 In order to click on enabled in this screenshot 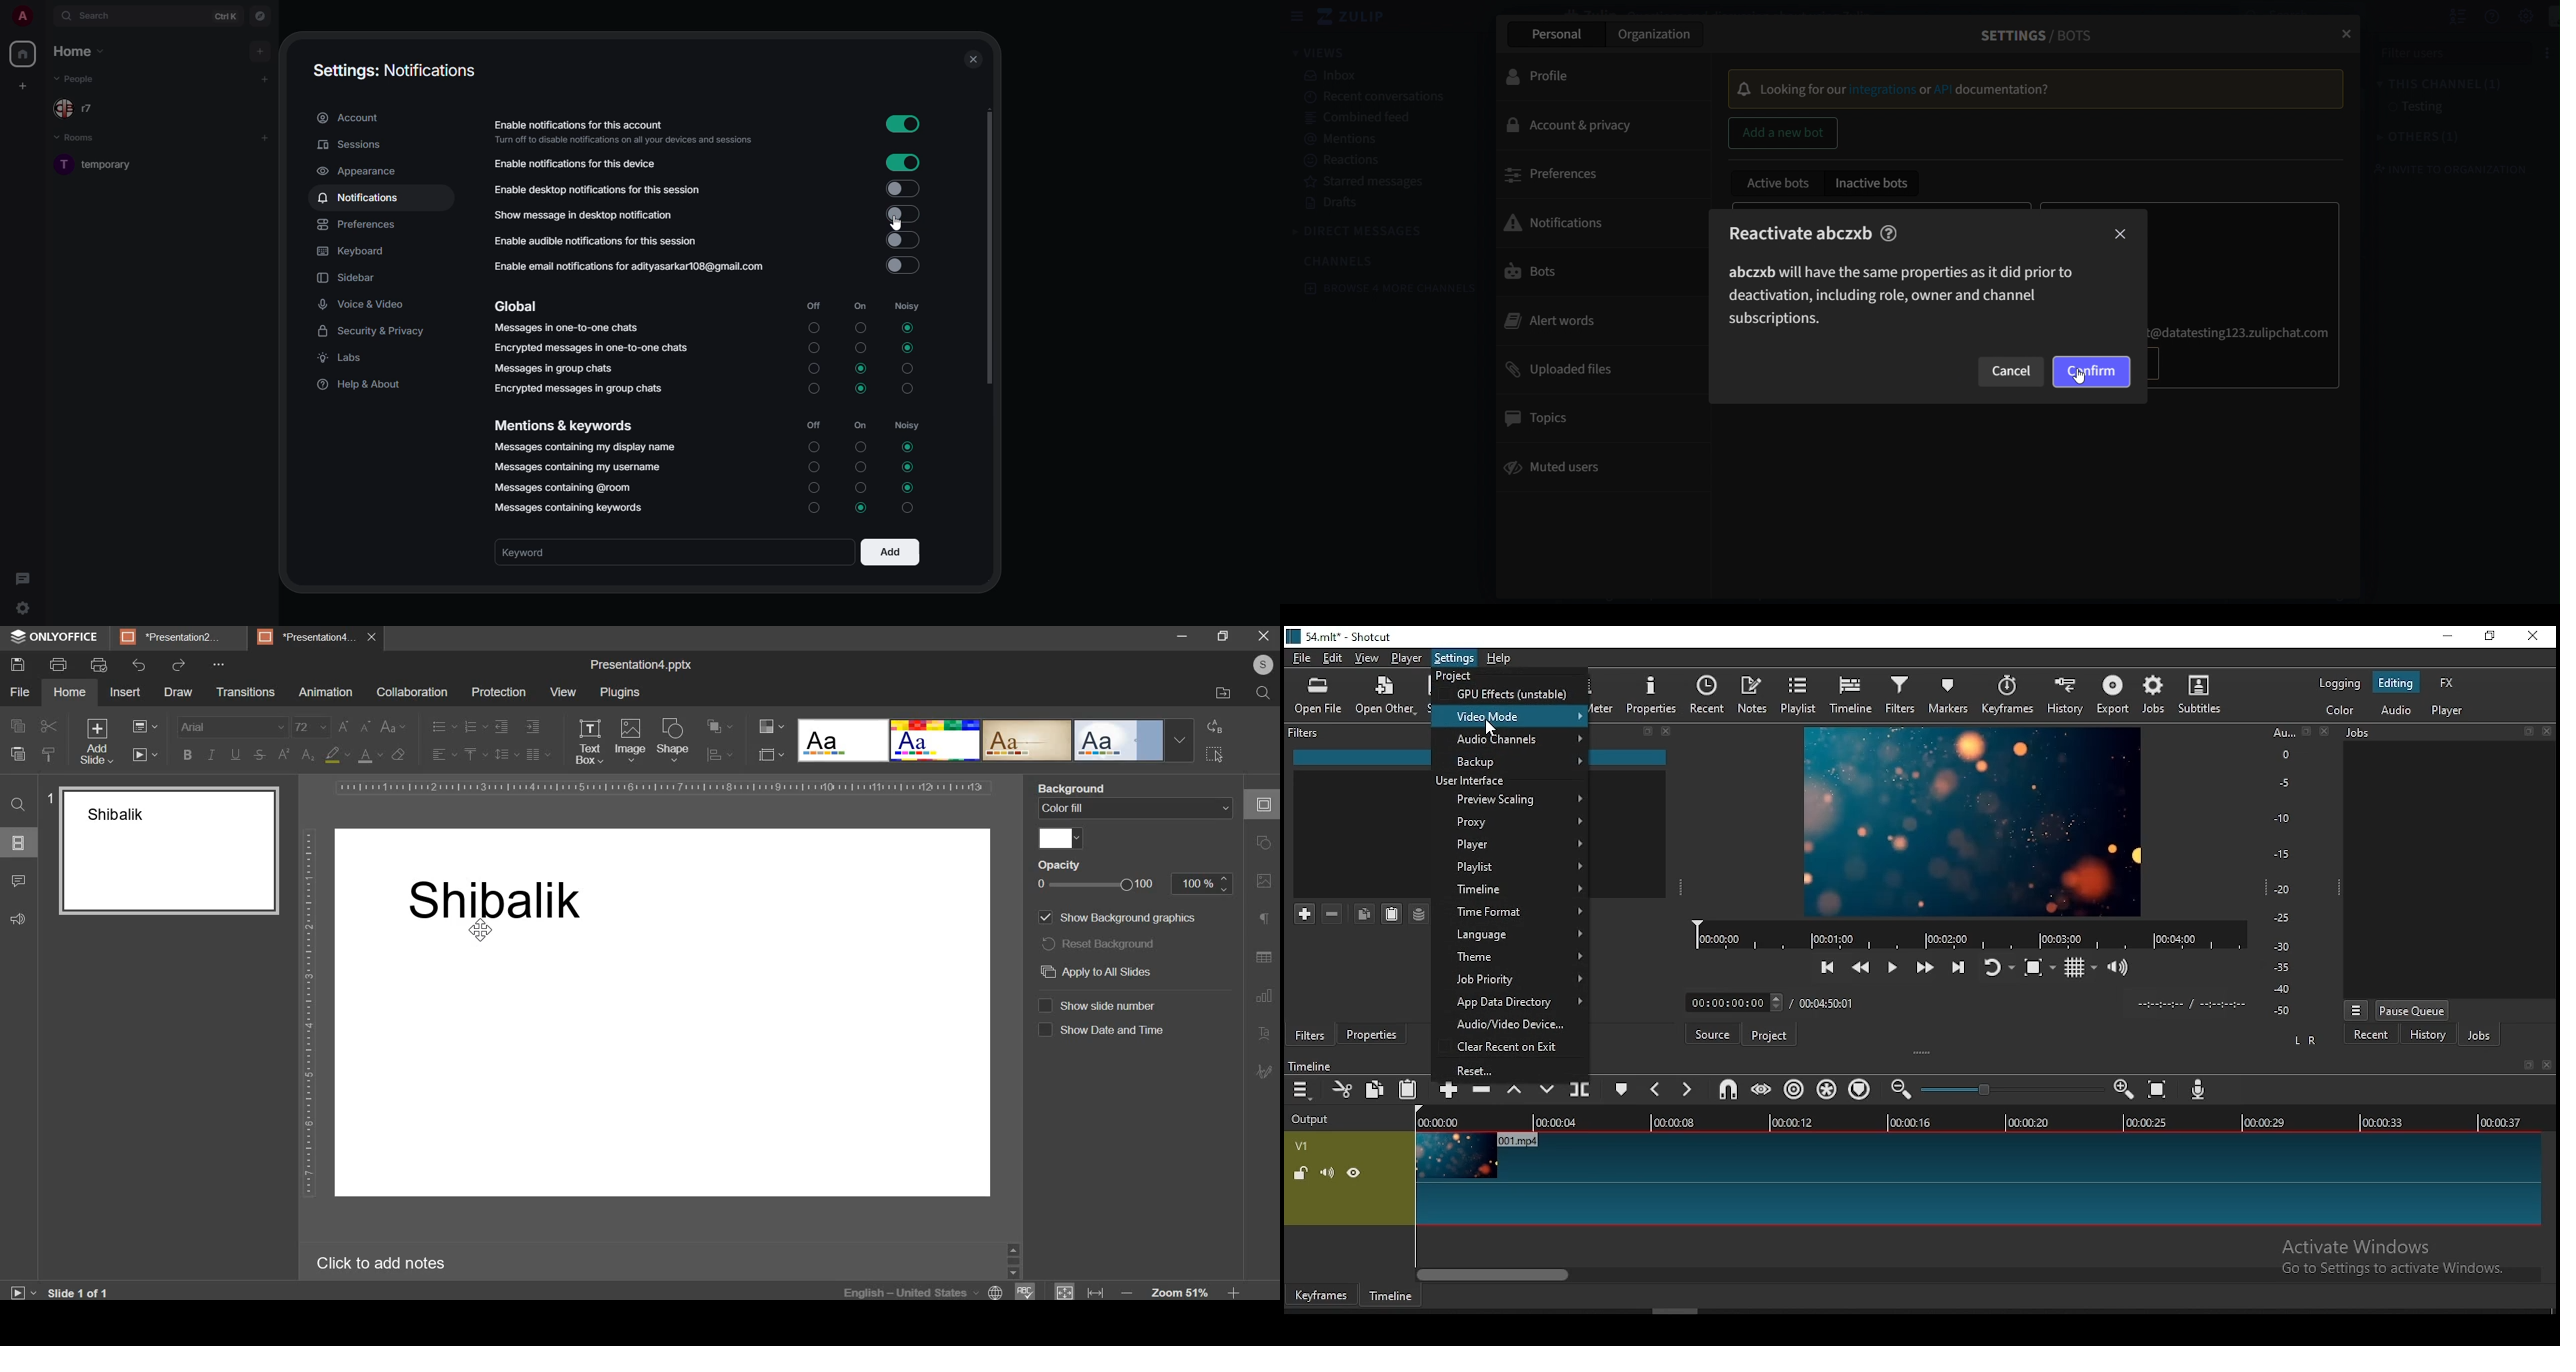, I will do `click(902, 126)`.